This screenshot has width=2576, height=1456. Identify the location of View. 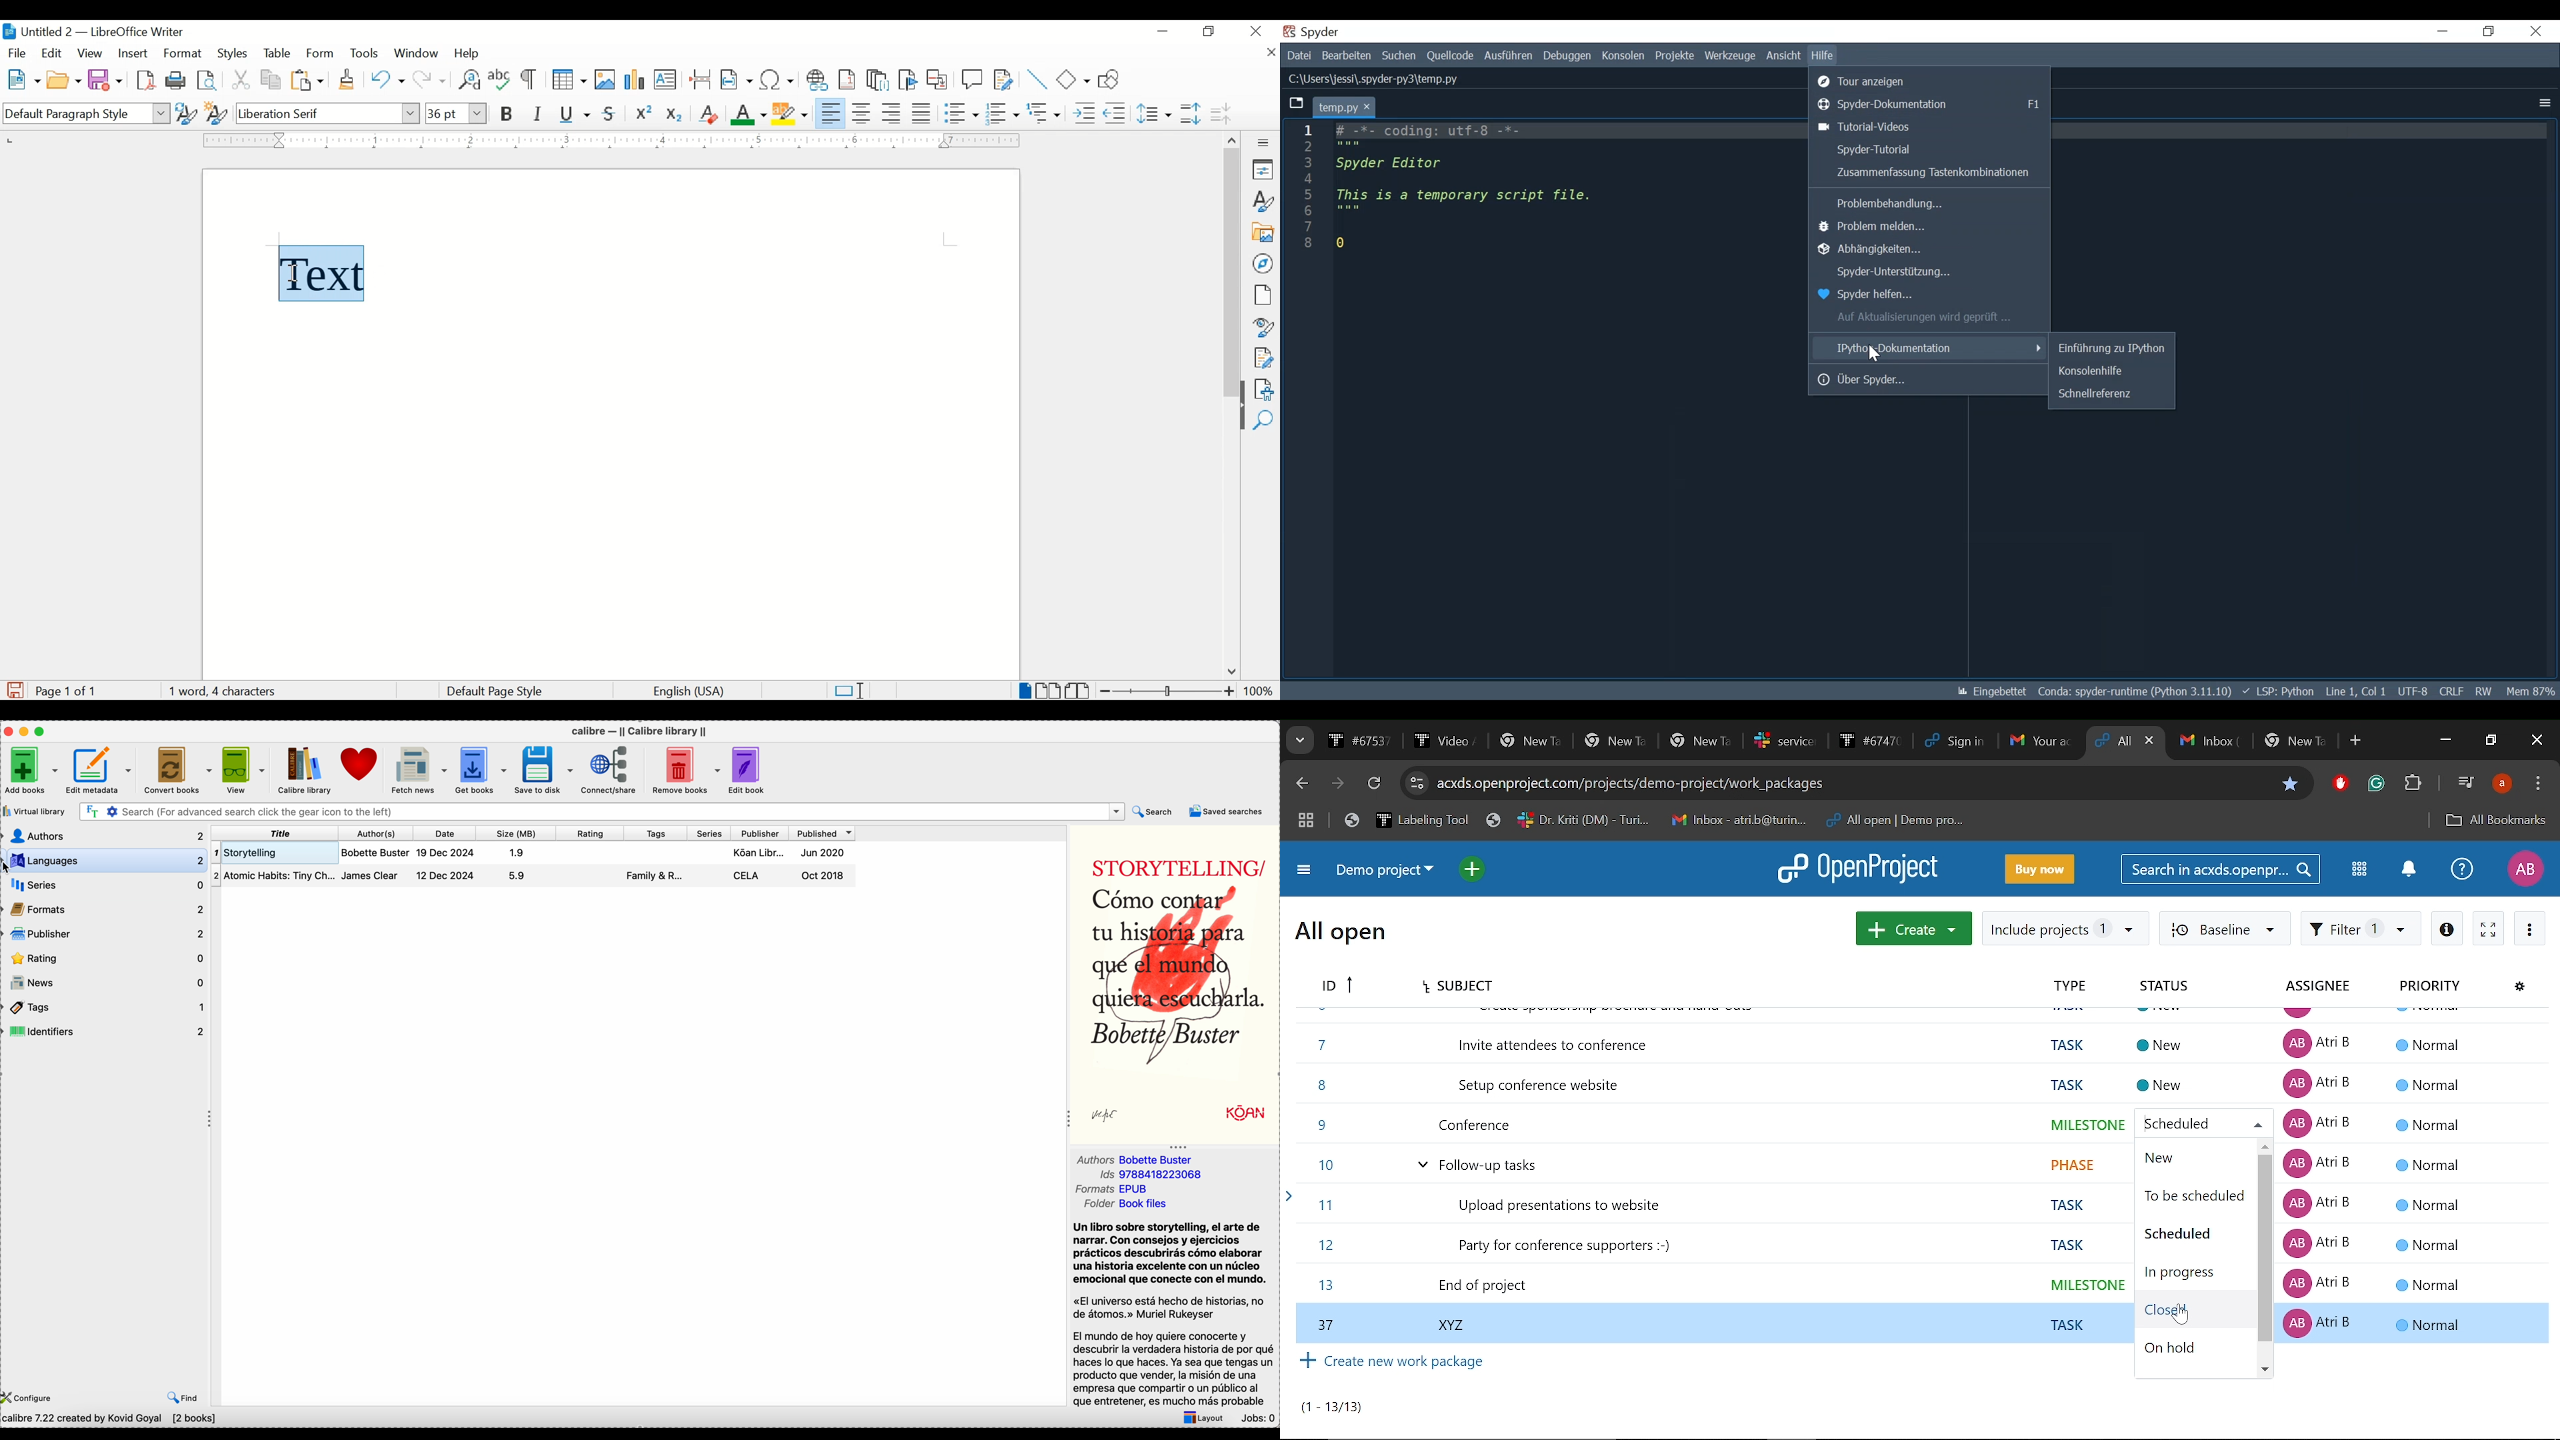
(1782, 56).